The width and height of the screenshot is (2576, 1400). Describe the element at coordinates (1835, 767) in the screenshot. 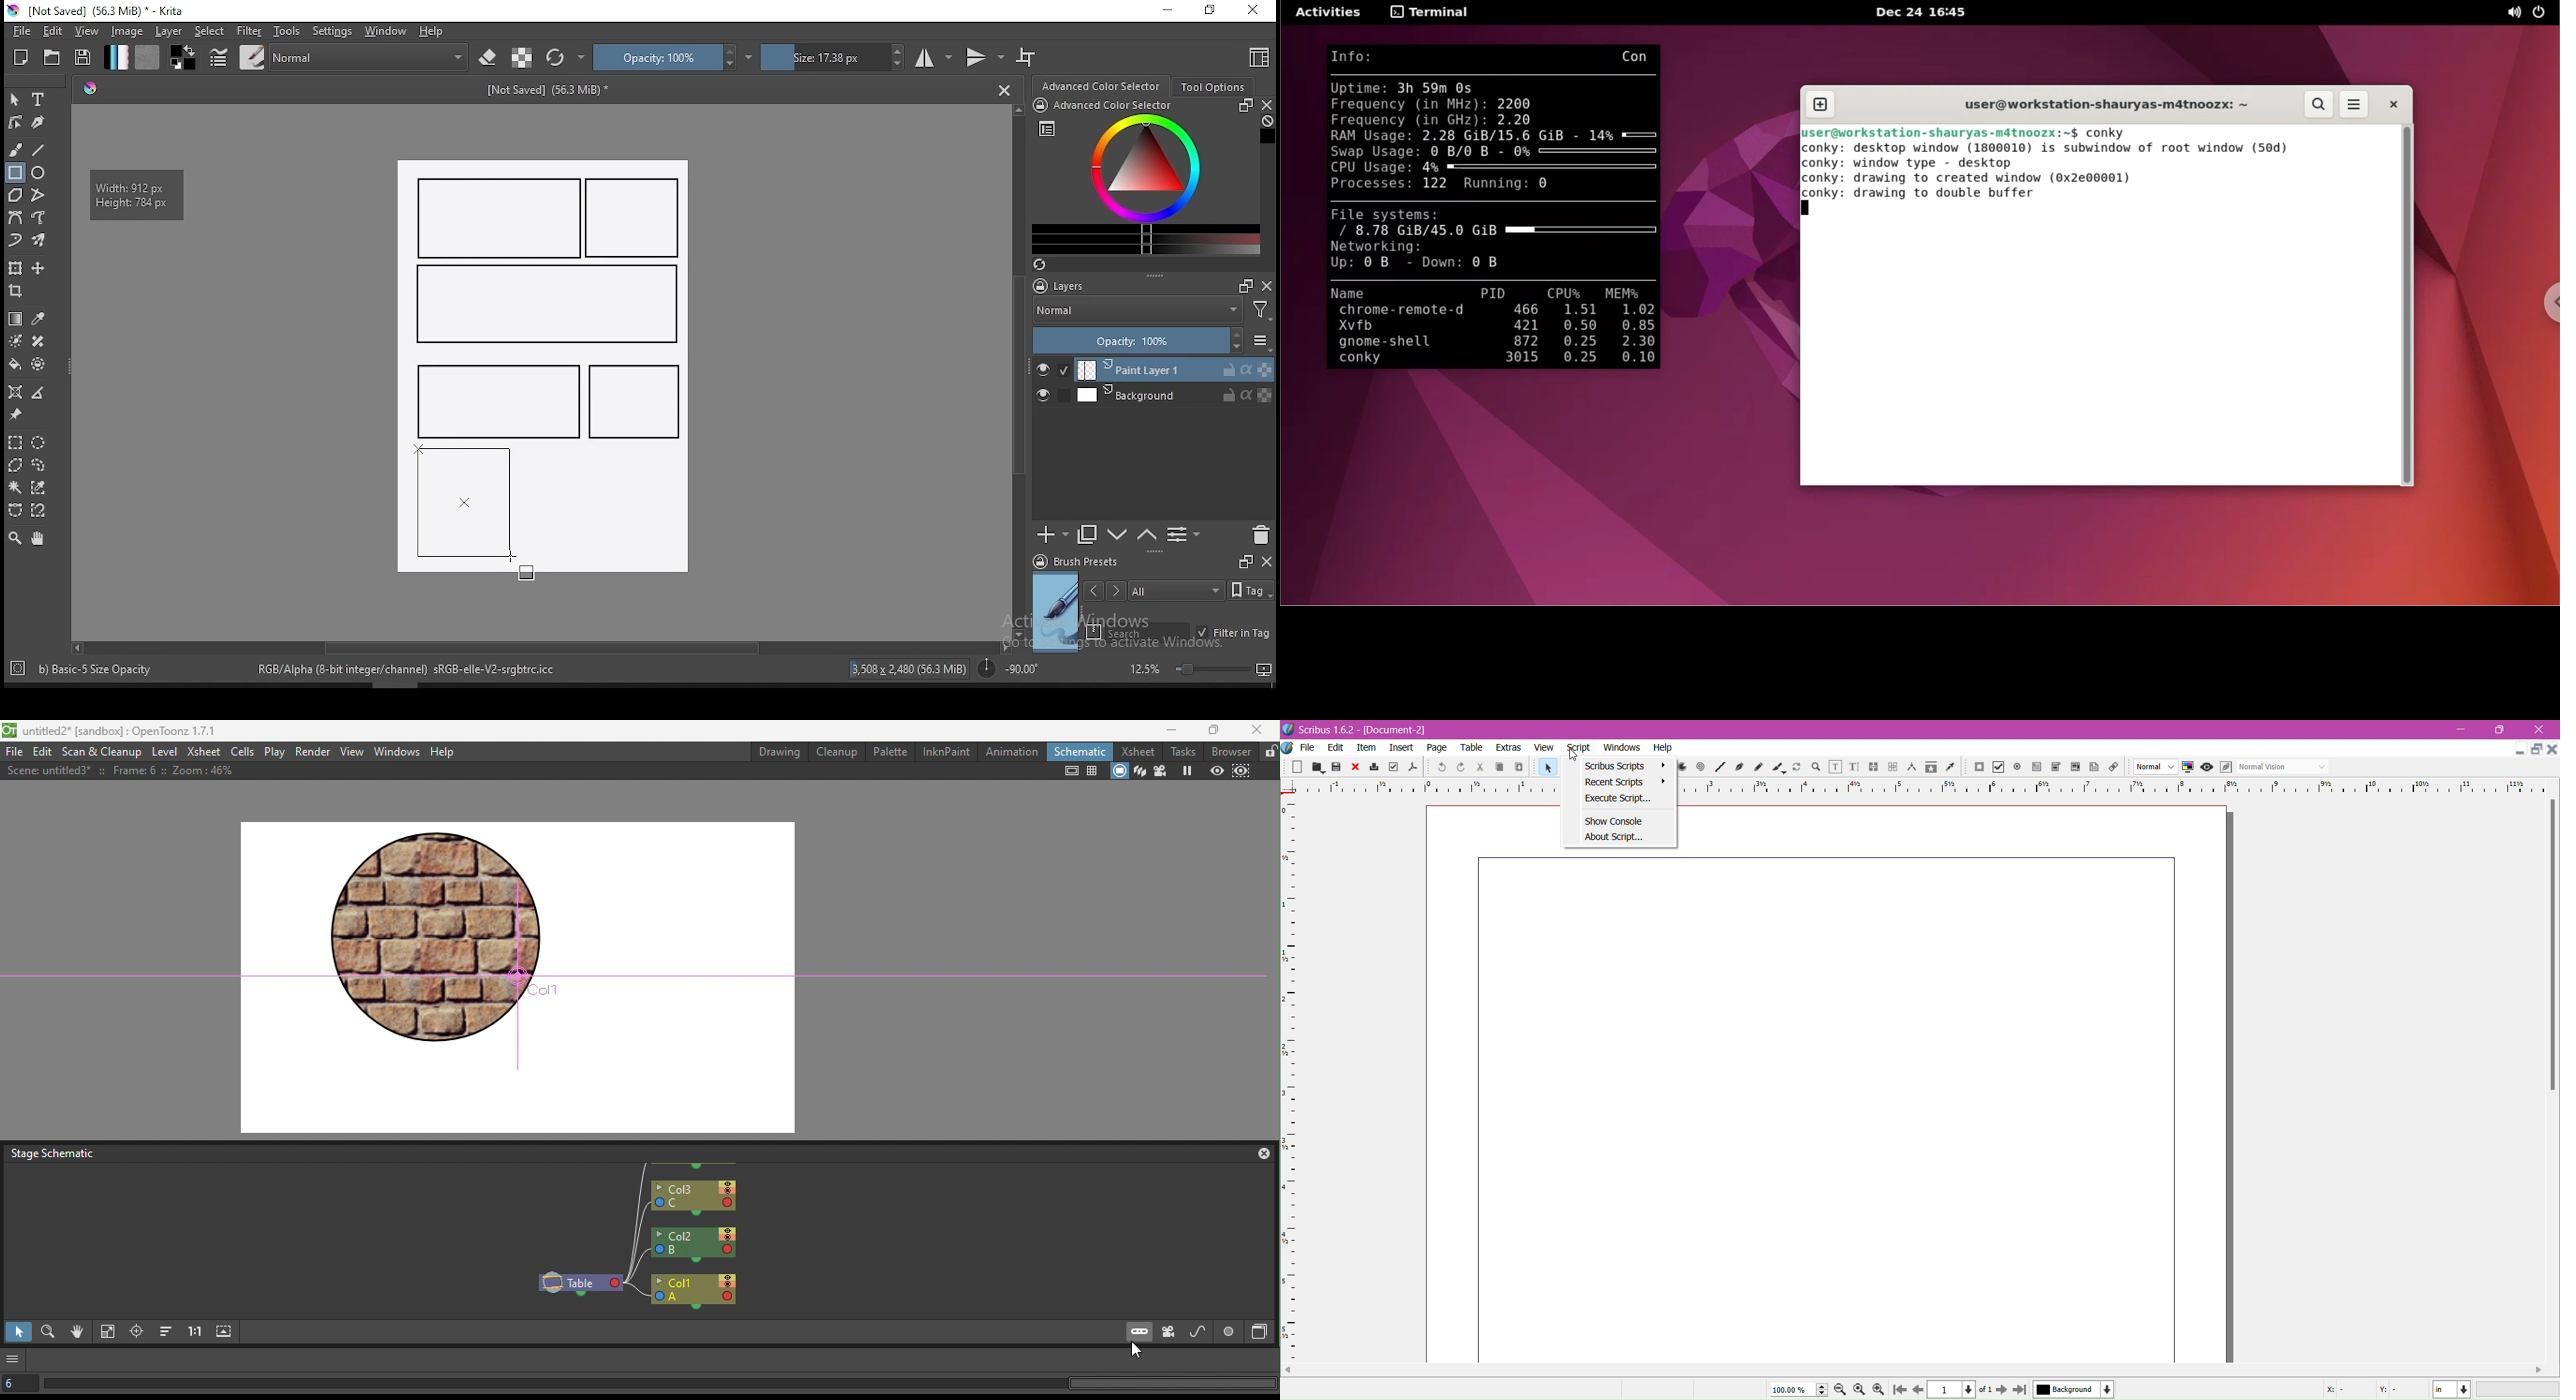

I see `Edit Contents of Frame` at that location.